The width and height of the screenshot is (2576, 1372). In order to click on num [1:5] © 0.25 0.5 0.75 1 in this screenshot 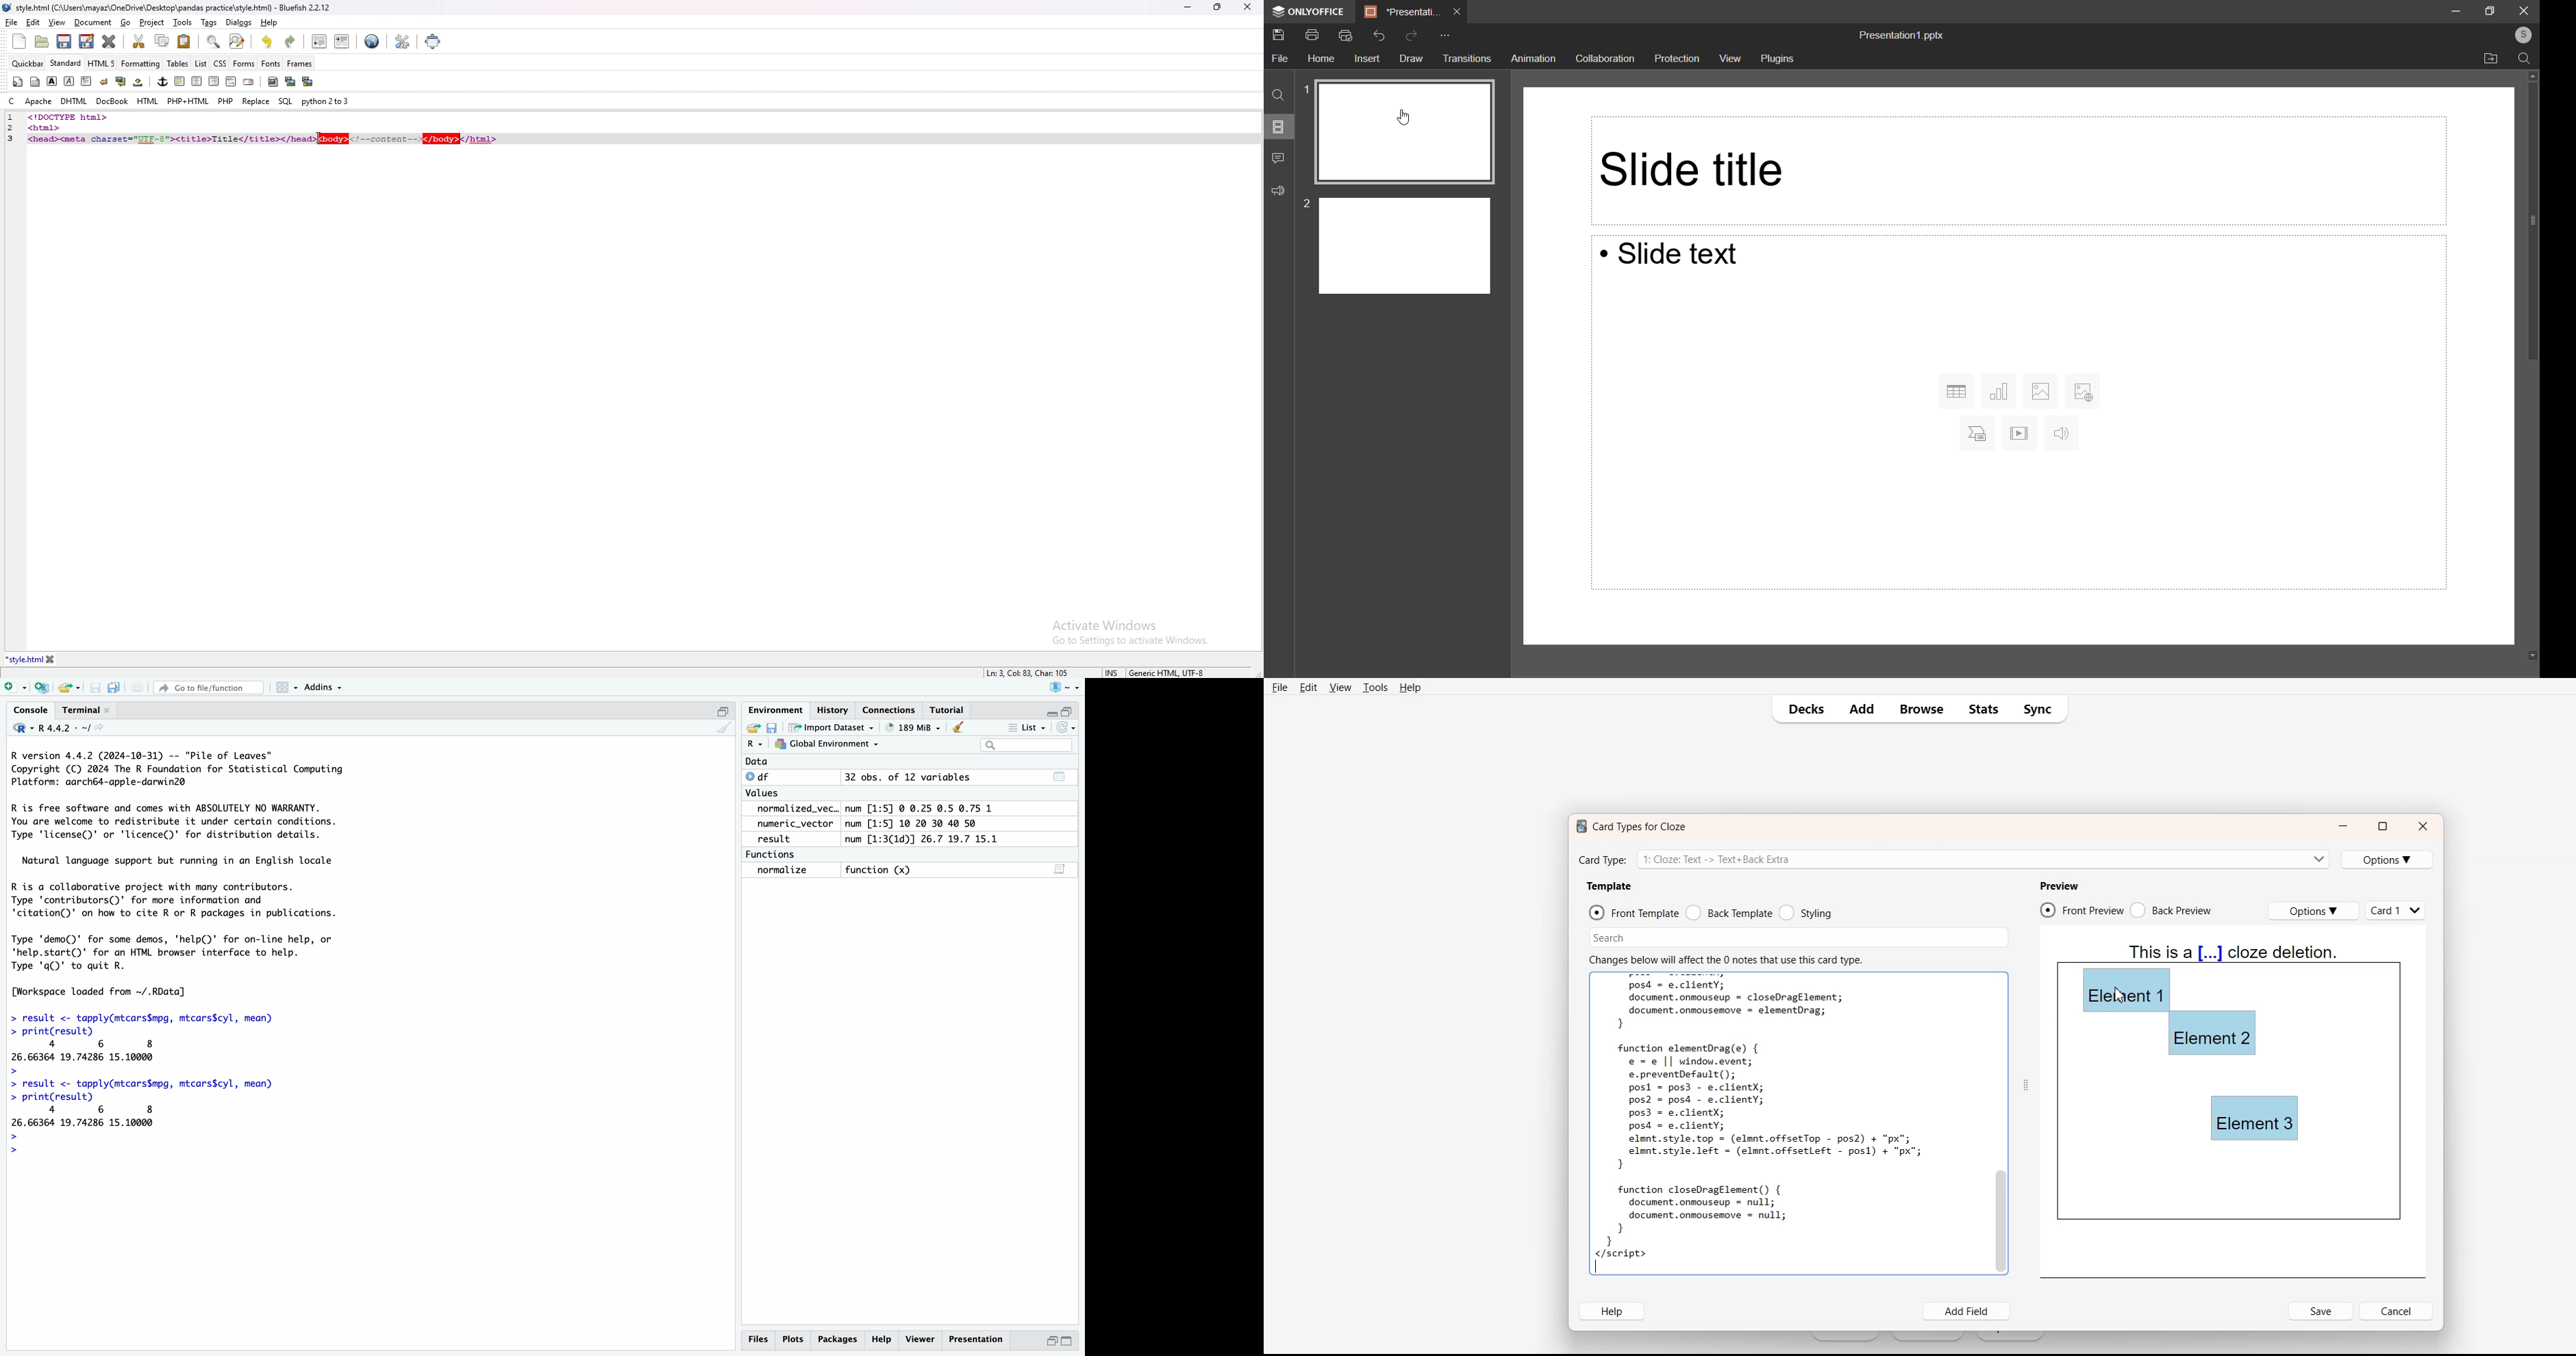, I will do `click(923, 808)`.